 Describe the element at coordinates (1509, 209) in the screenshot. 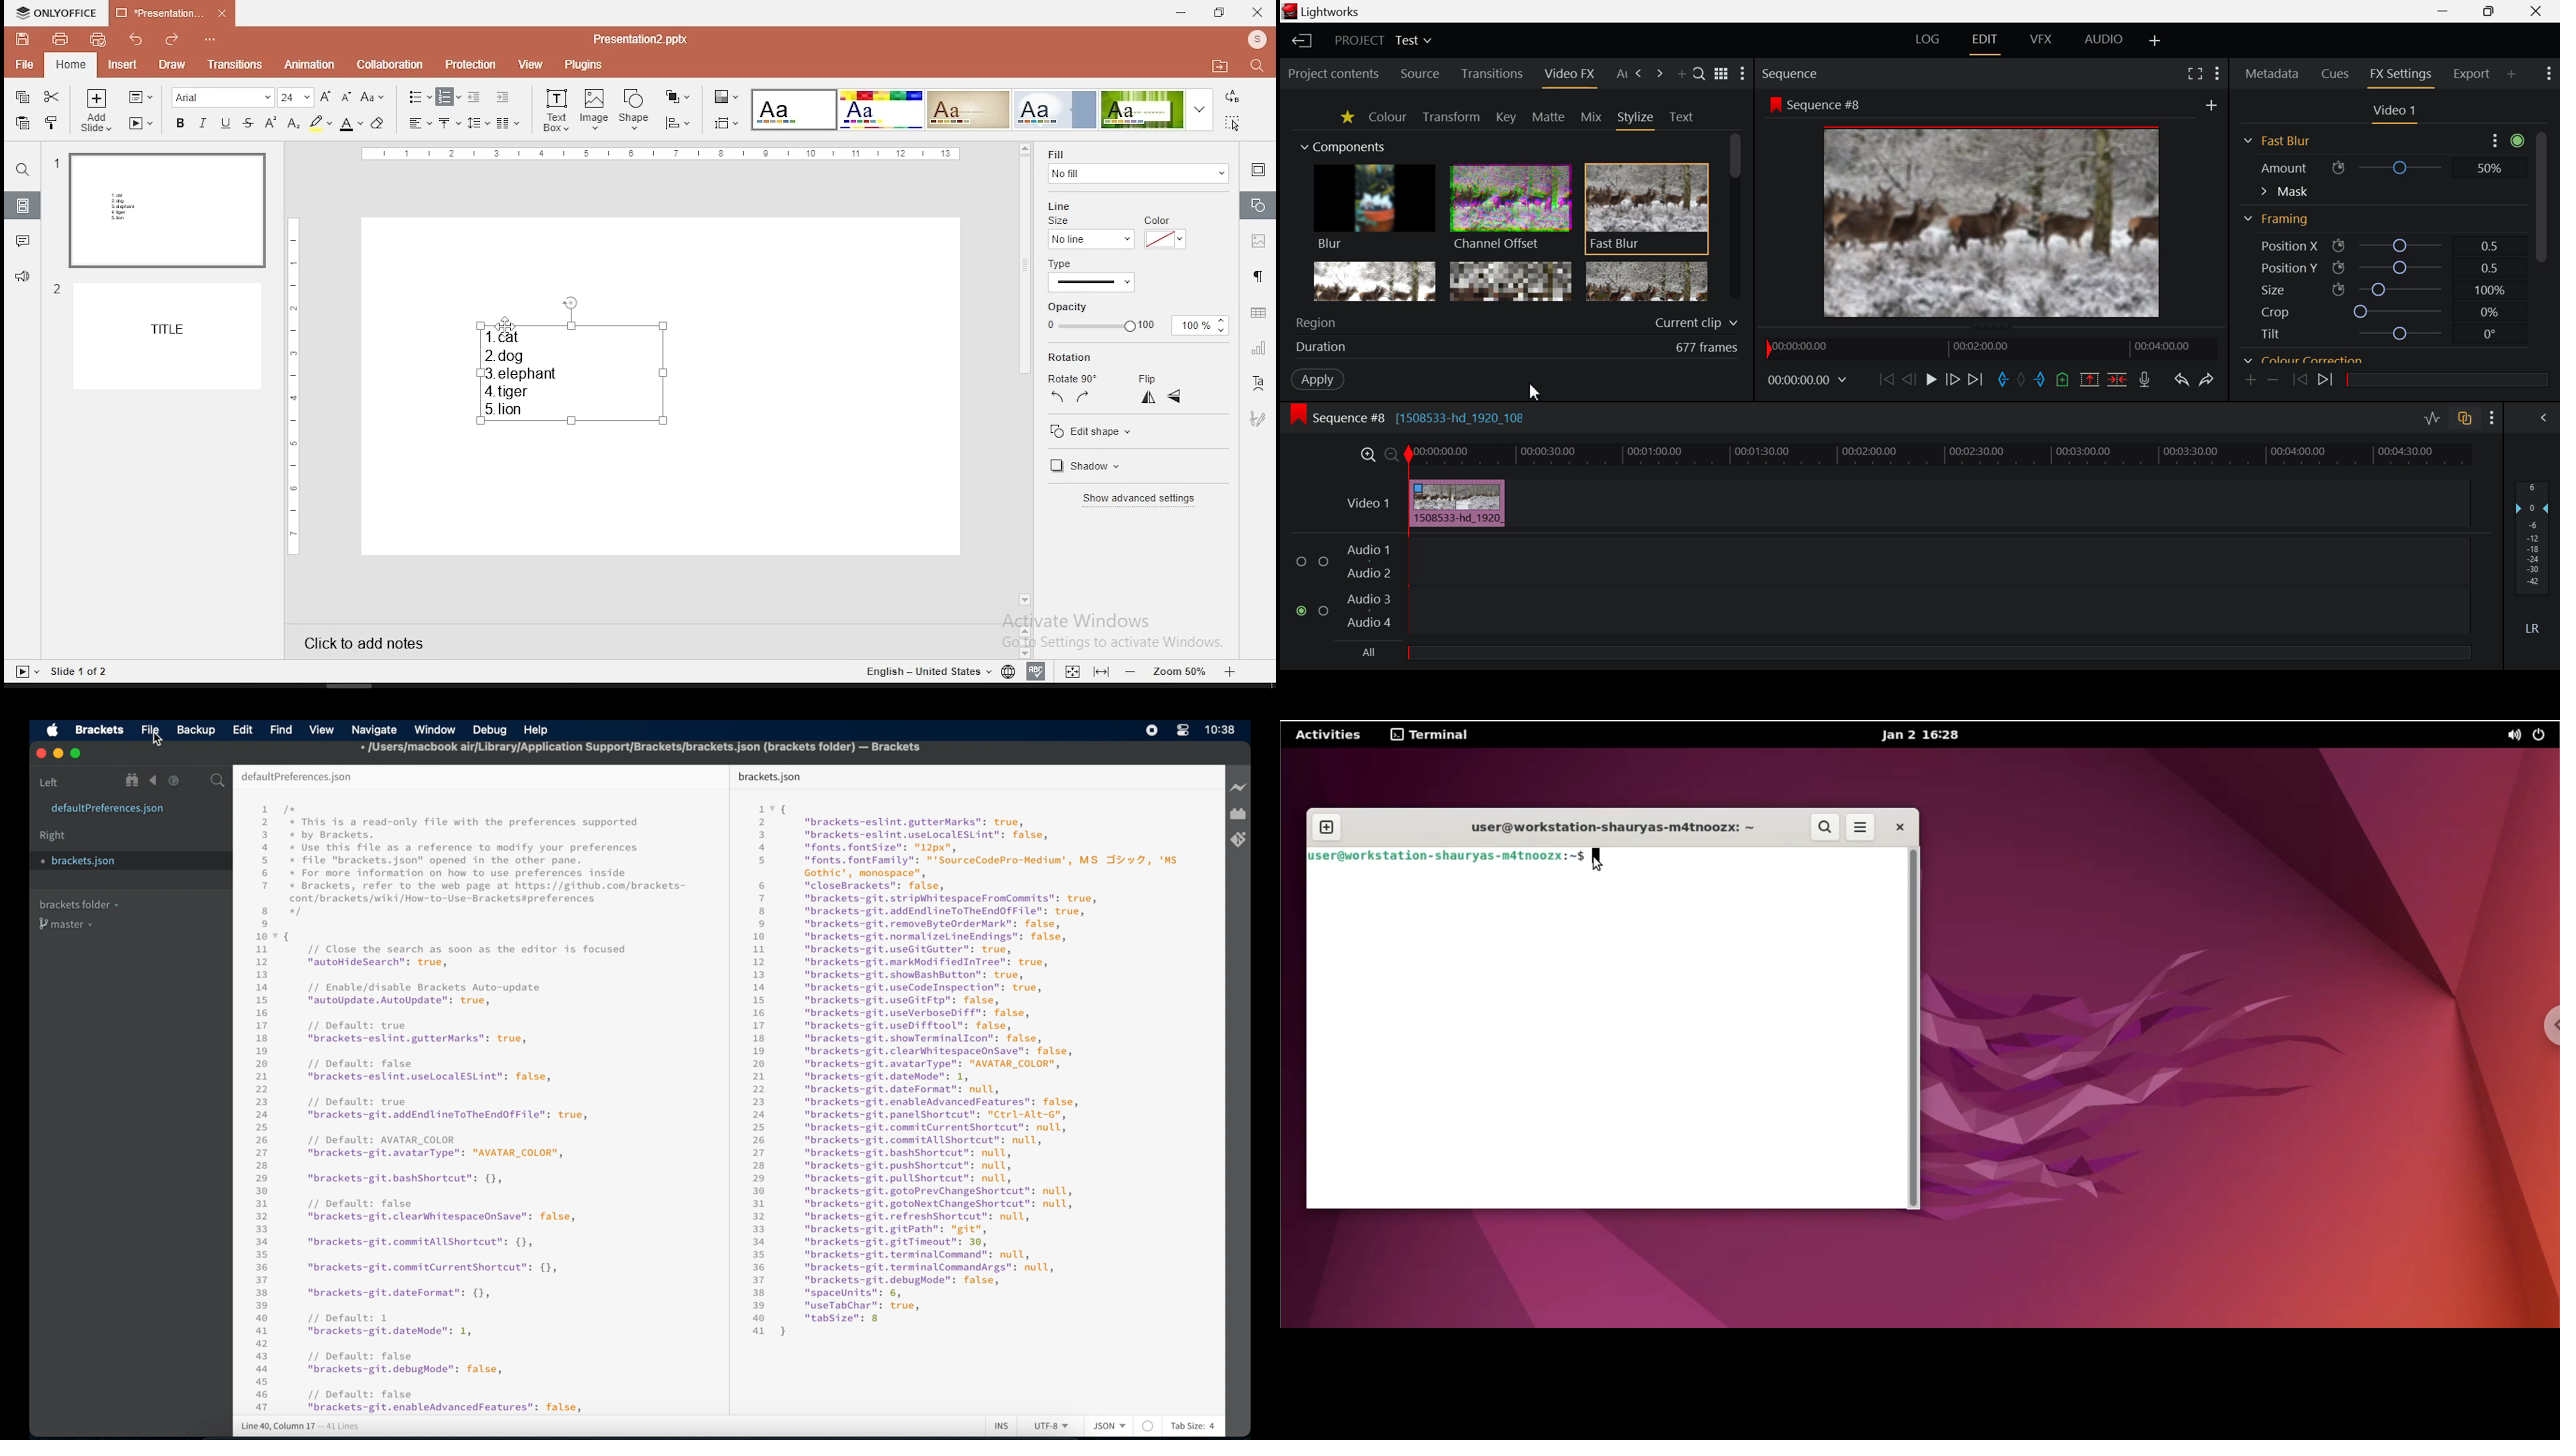

I see `Channel Offset` at that location.